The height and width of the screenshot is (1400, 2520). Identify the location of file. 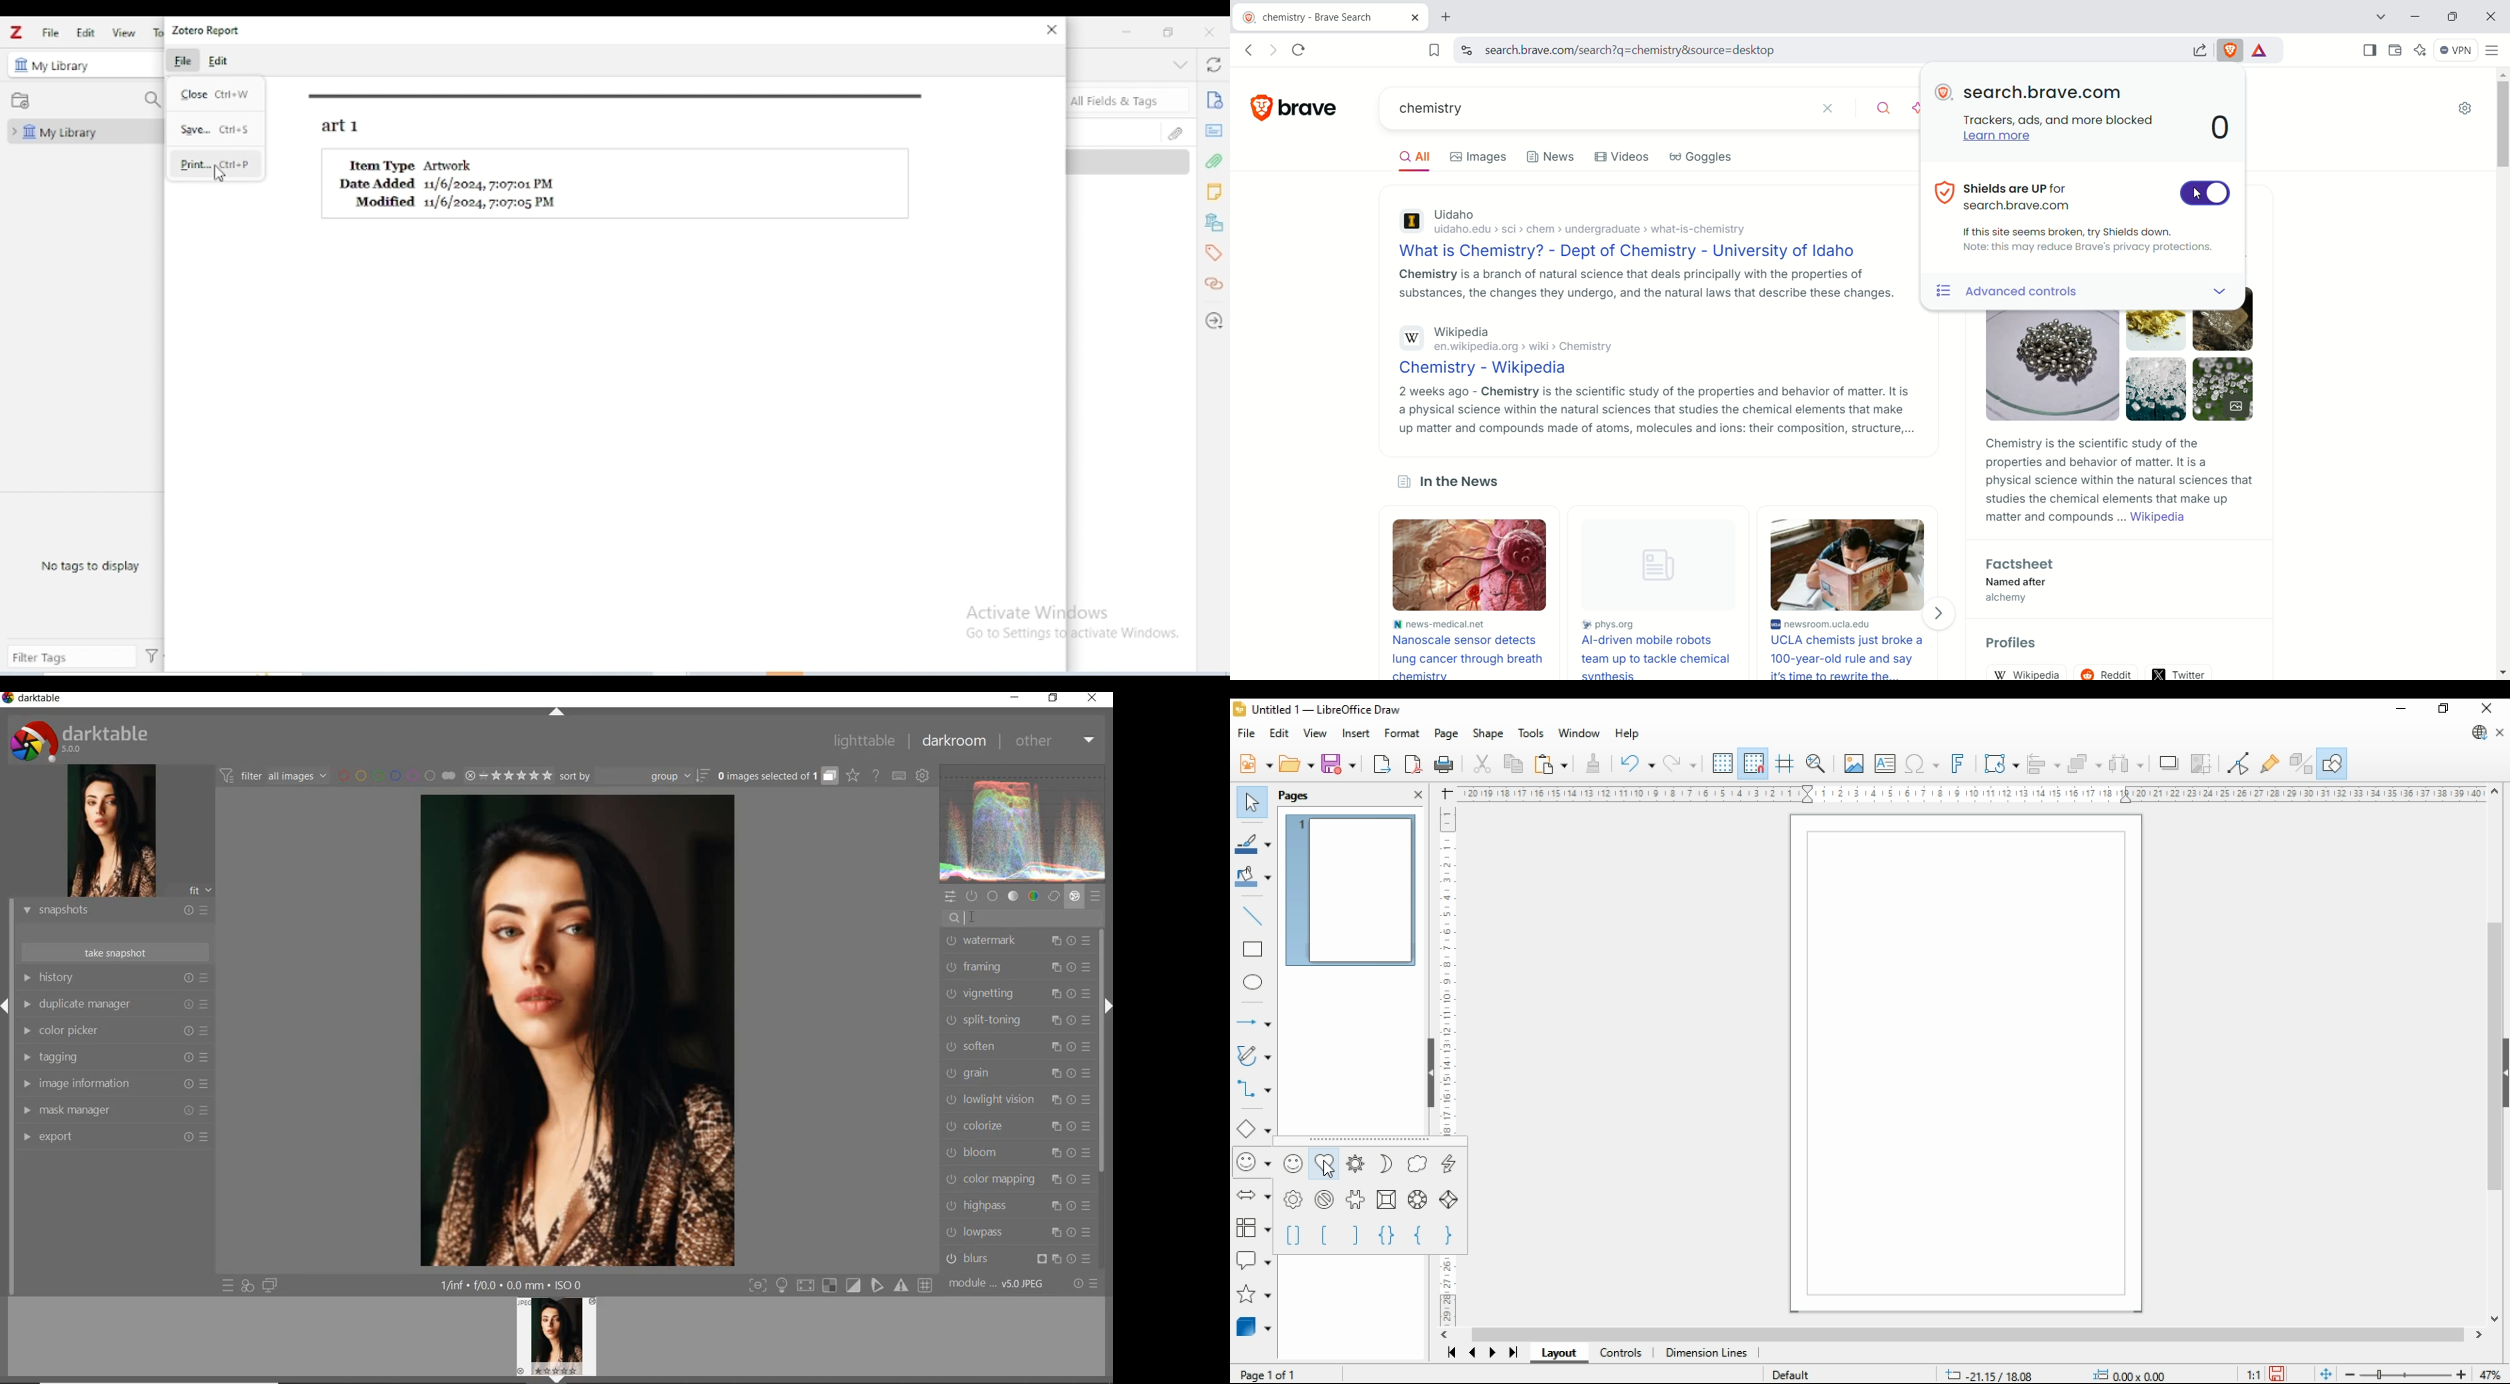
(183, 60).